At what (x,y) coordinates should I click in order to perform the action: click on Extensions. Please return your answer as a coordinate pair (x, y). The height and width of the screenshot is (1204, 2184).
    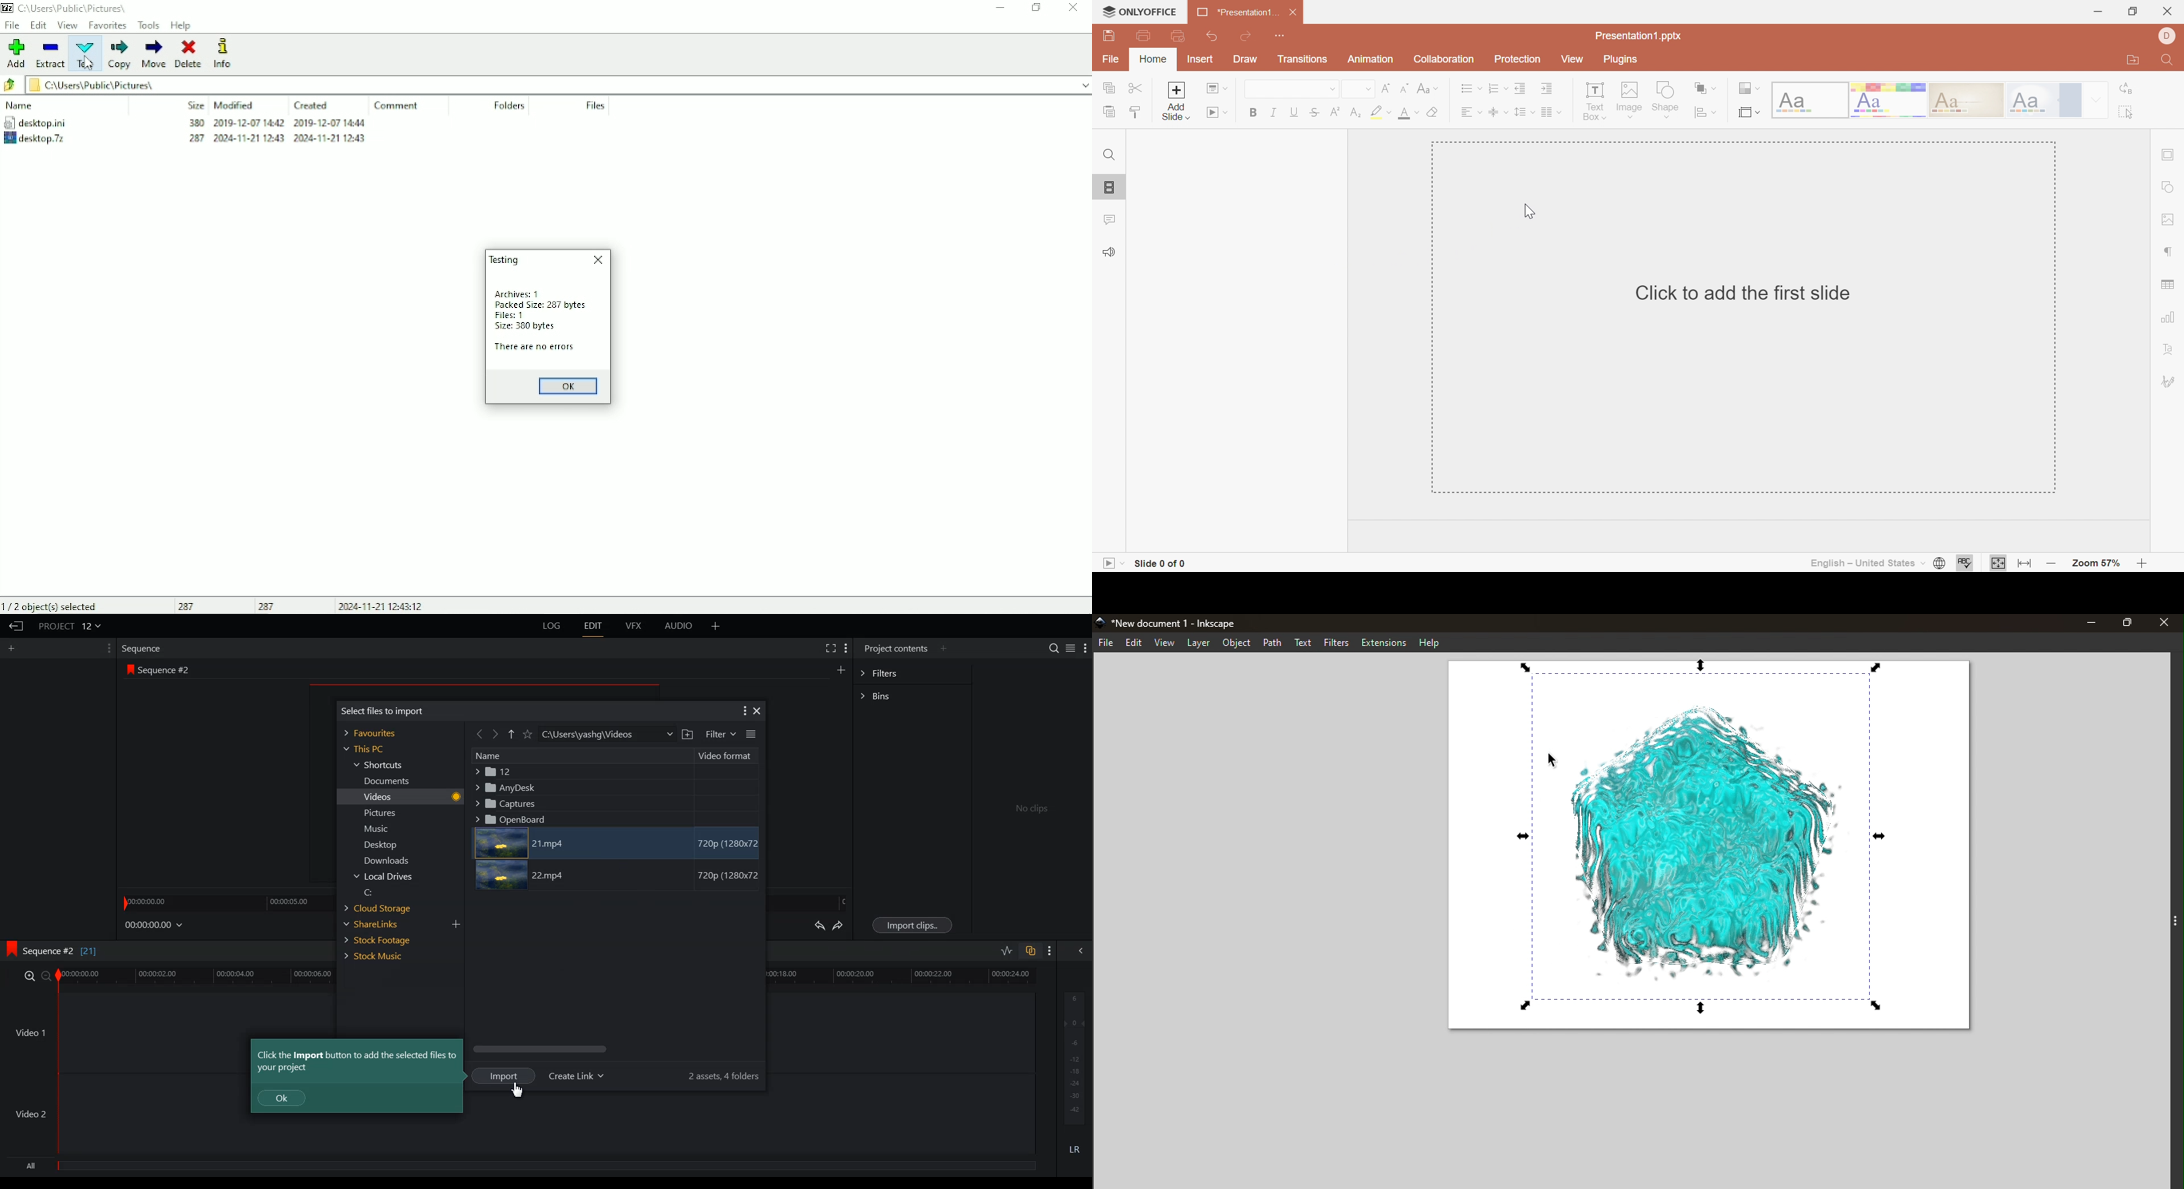
    Looking at the image, I should click on (1384, 642).